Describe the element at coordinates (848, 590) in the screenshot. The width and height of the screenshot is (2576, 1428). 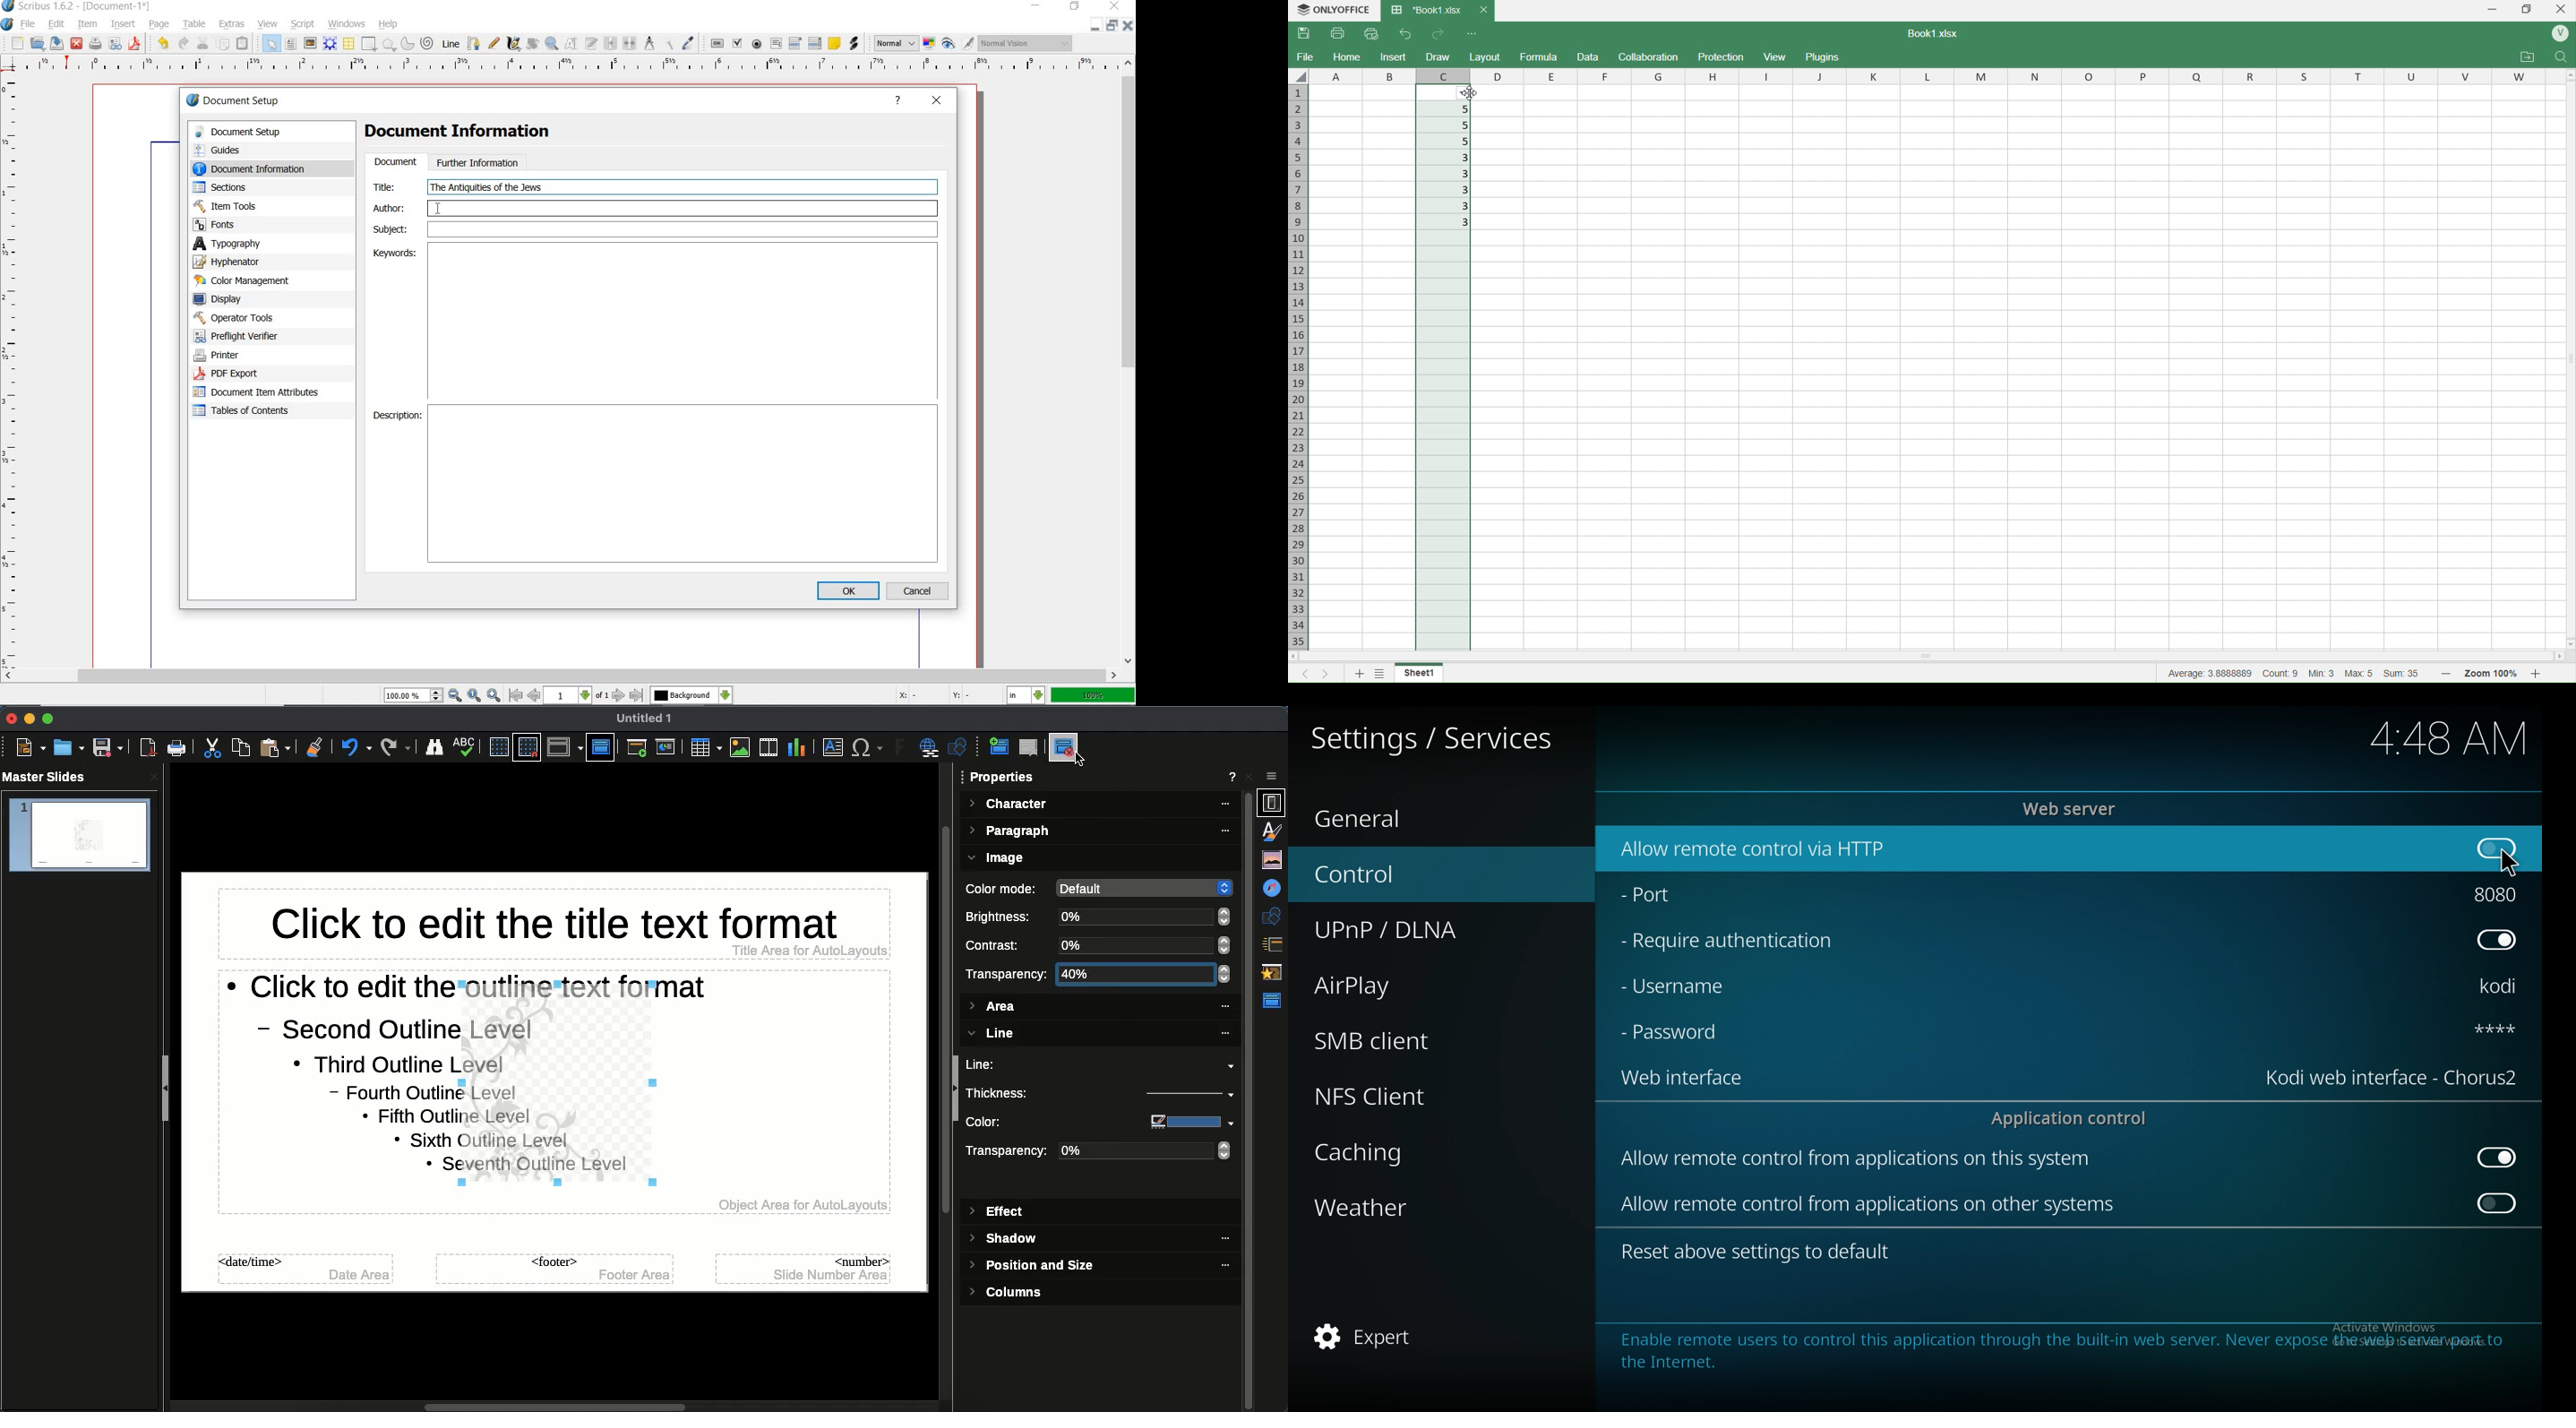
I see `ok` at that location.